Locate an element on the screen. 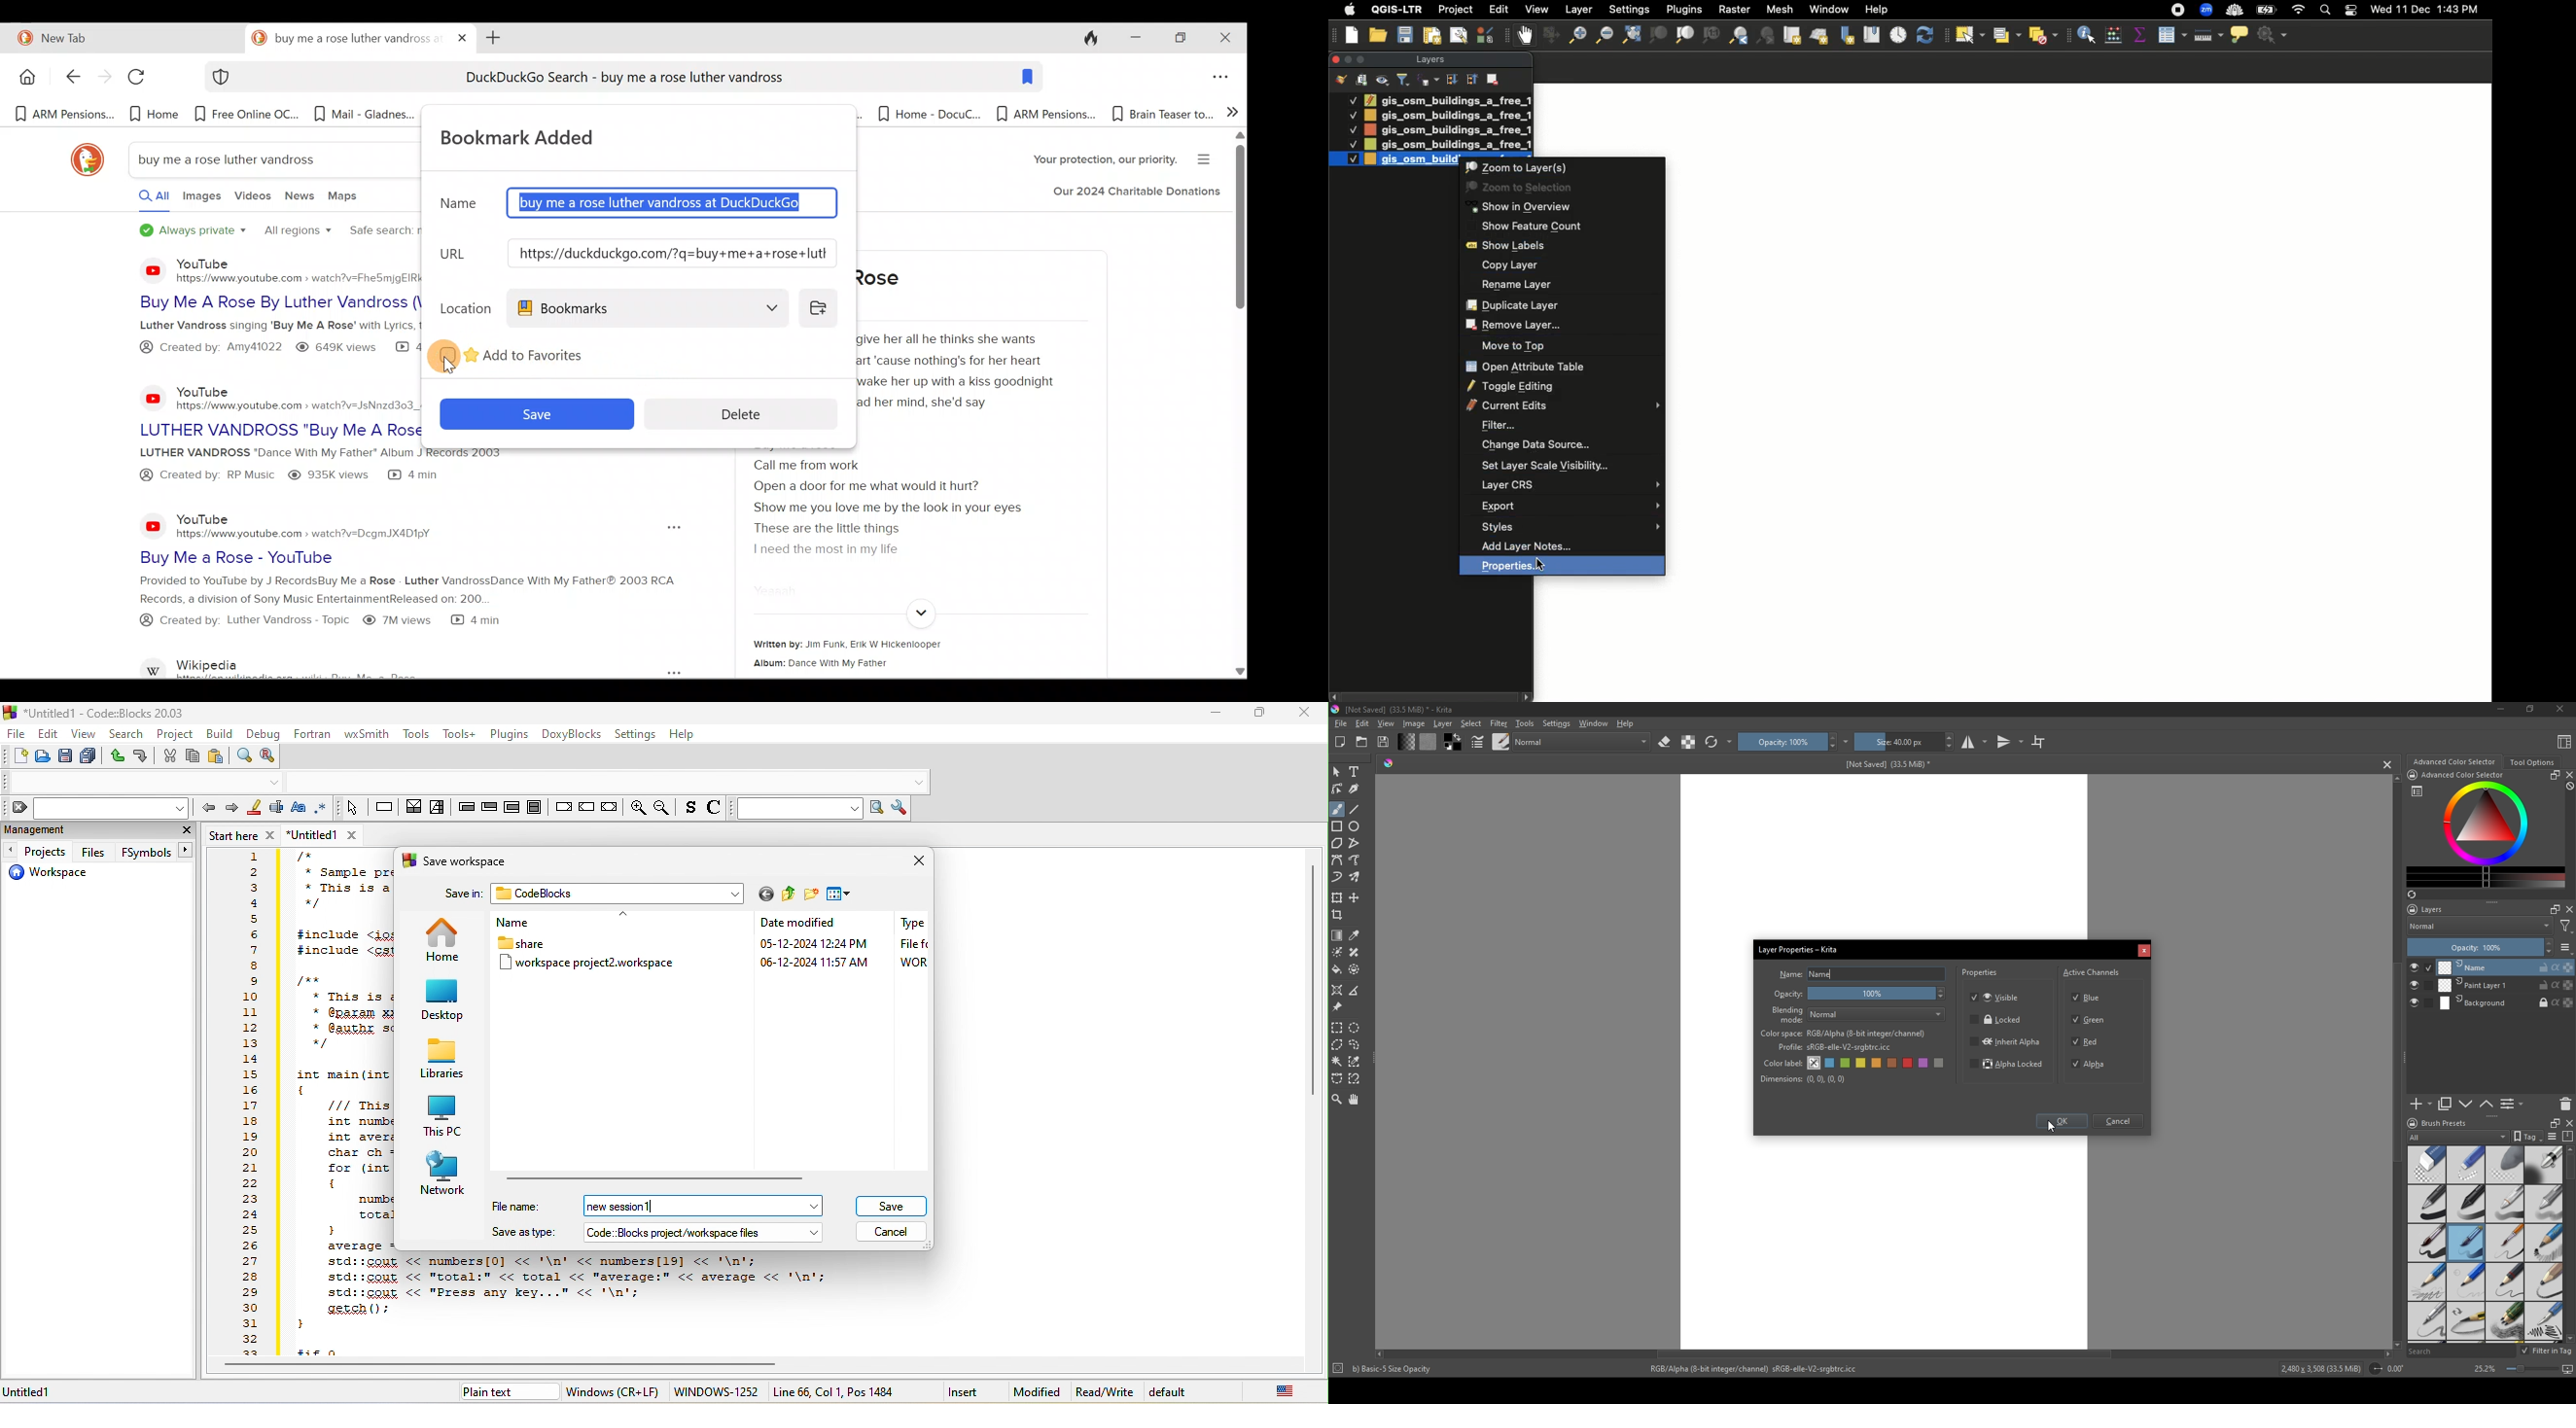 Image resolution: width=2576 pixels, height=1428 pixels. Help is located at coordinates (1626, 723).